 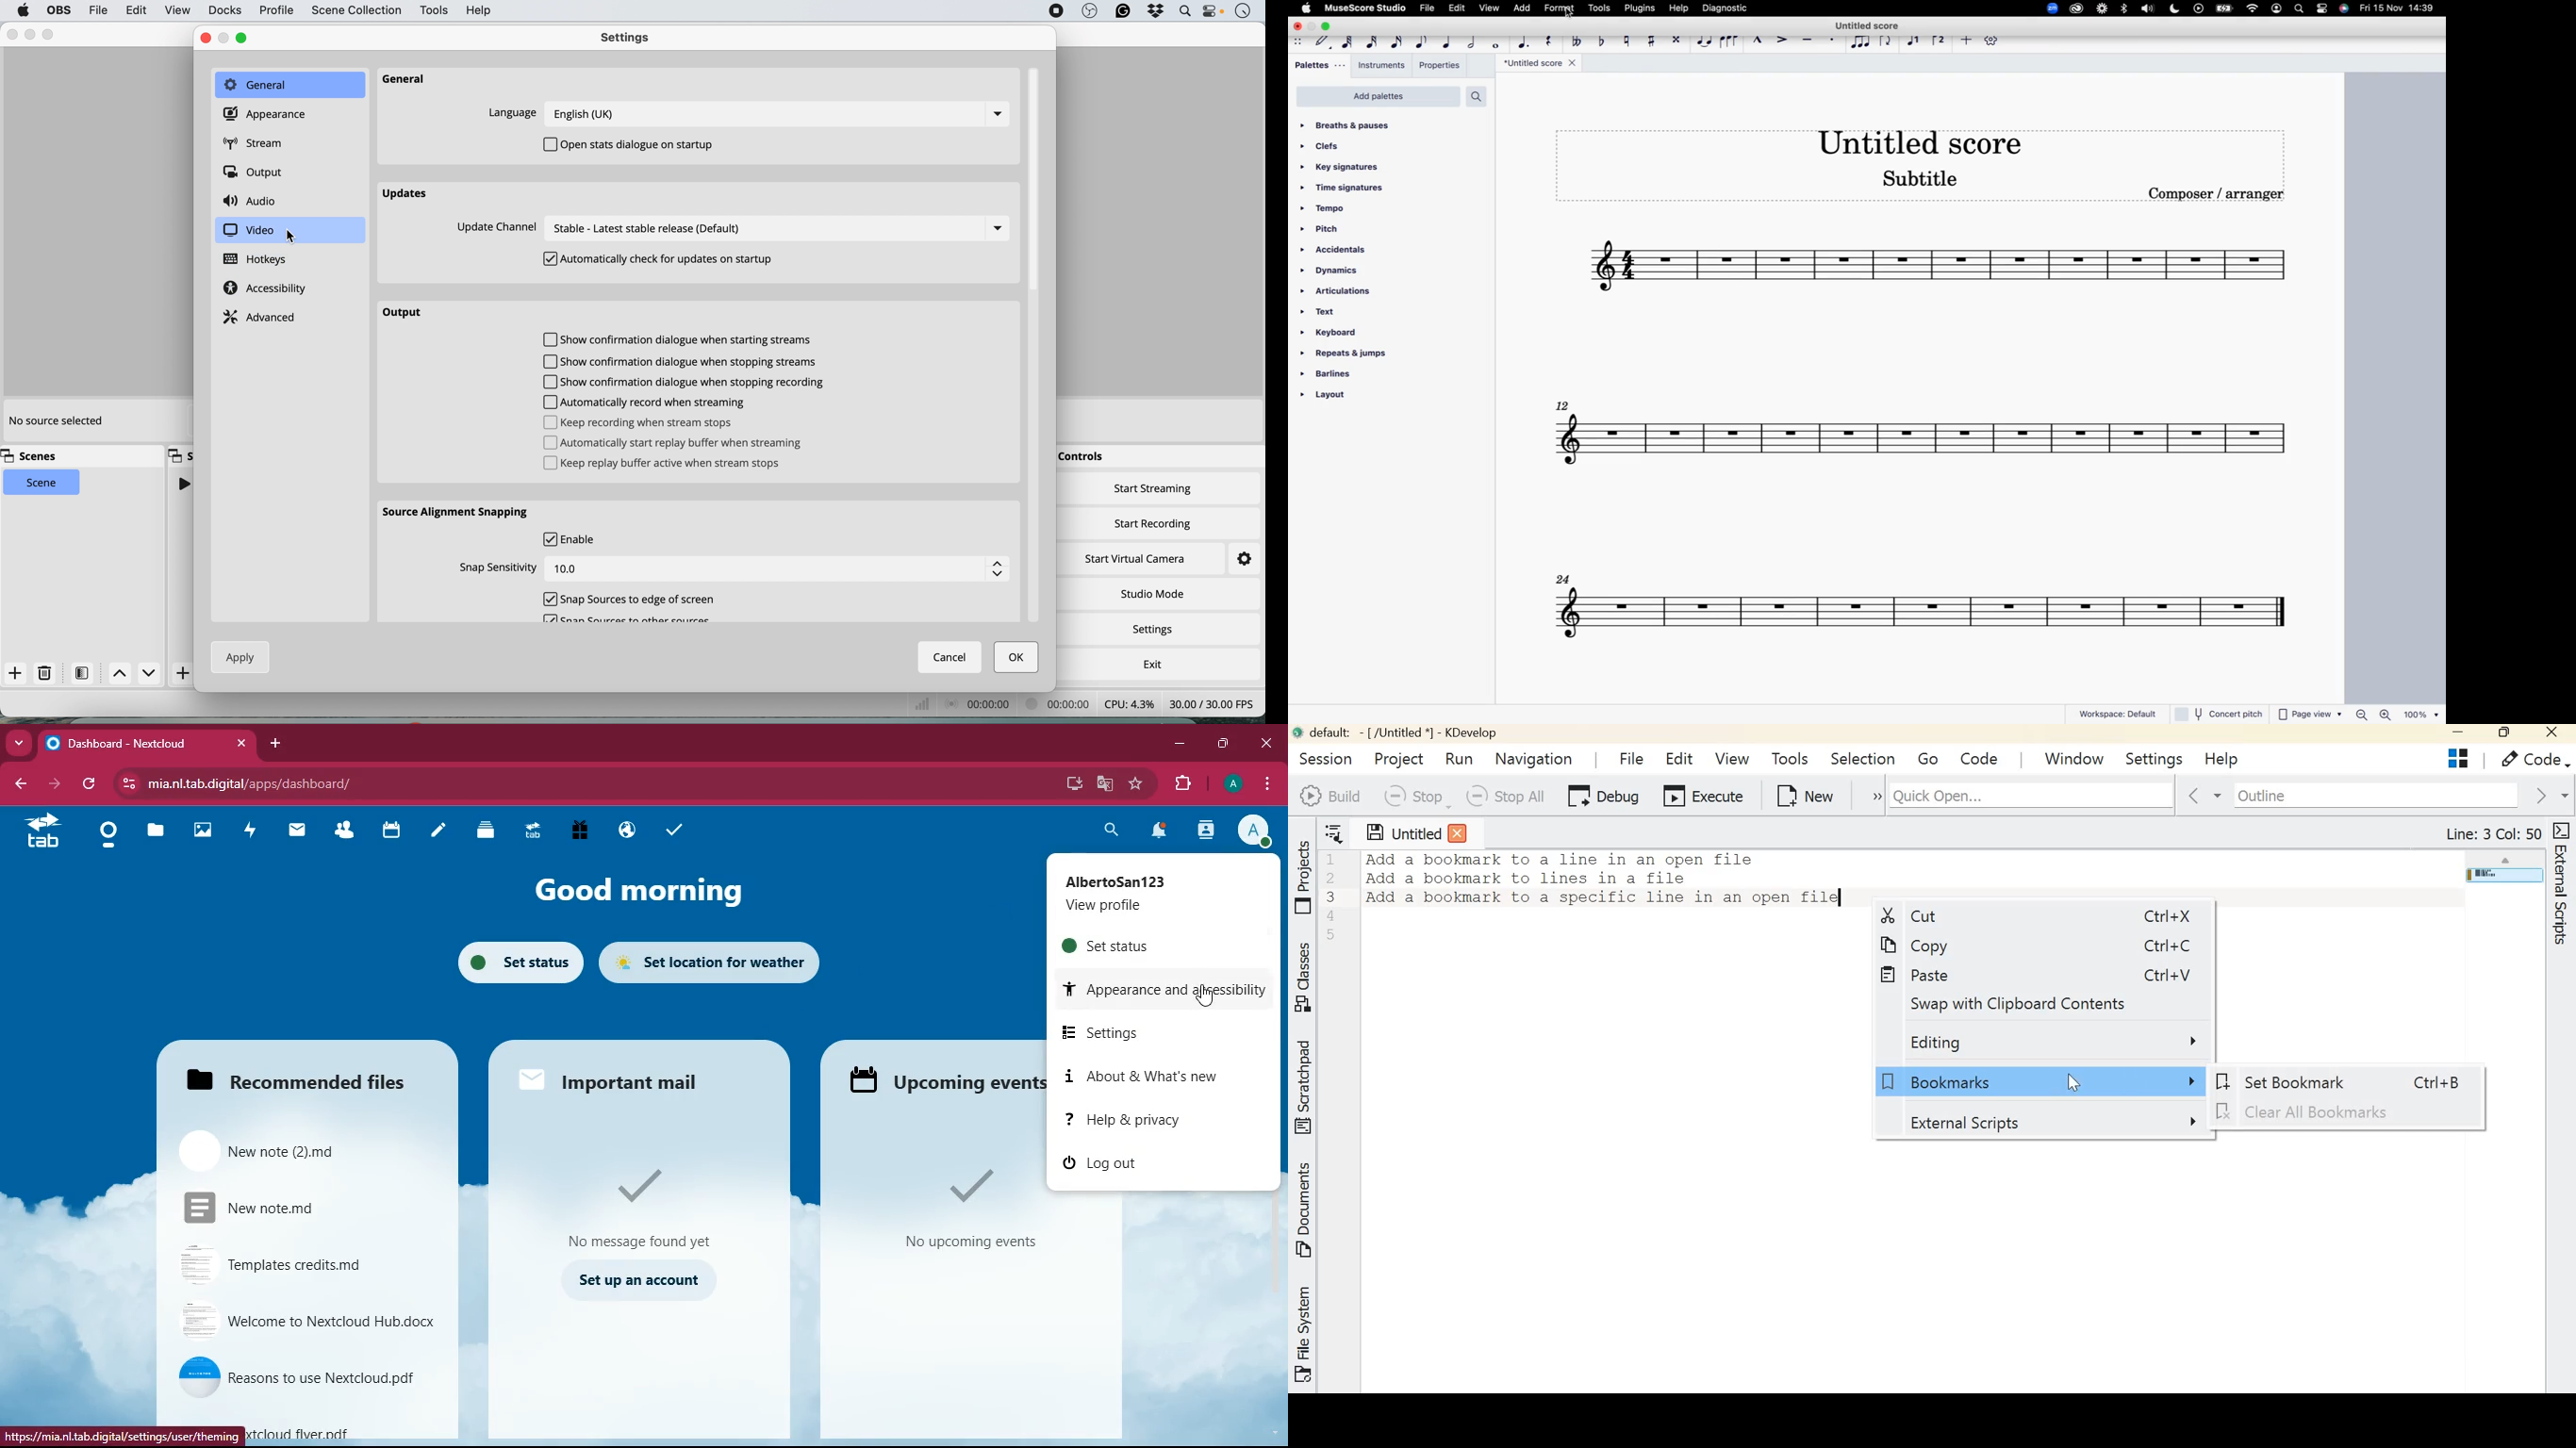 What do you see at coordinates (680, 363) in the screenshot?
I see `show confirmation dialogue when stopping streams` at bounding box center [680, 363].